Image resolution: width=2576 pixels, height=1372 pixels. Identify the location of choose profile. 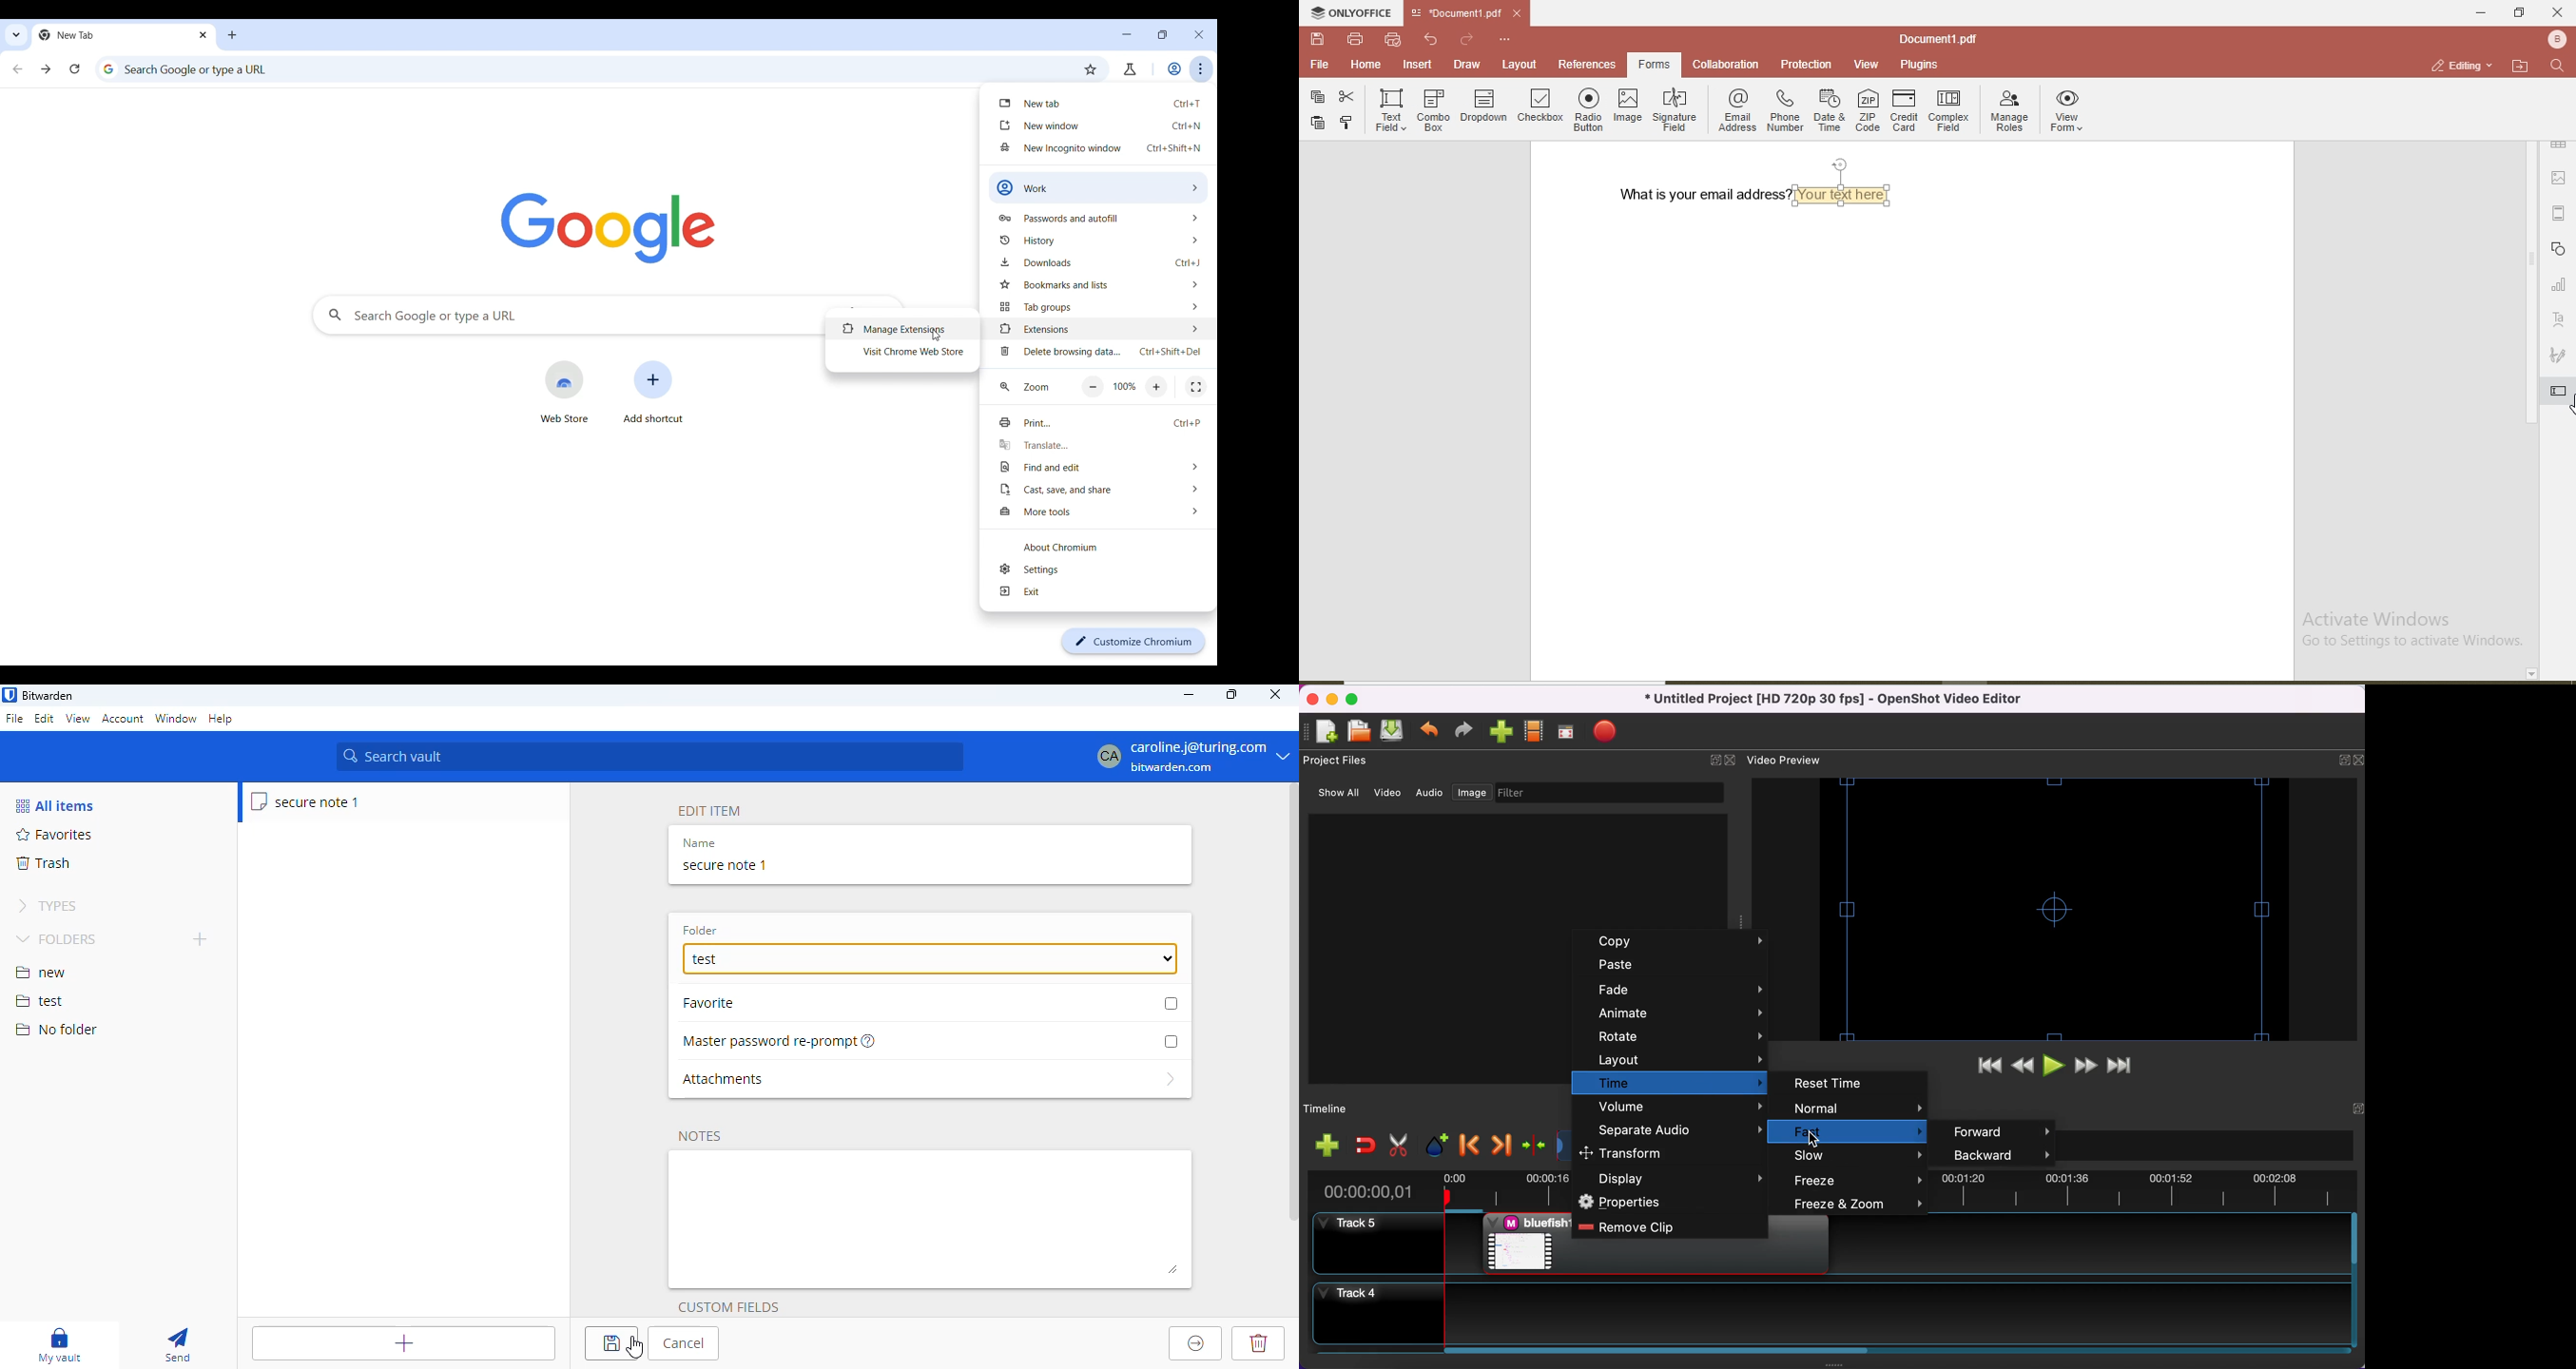
(1536, 731).